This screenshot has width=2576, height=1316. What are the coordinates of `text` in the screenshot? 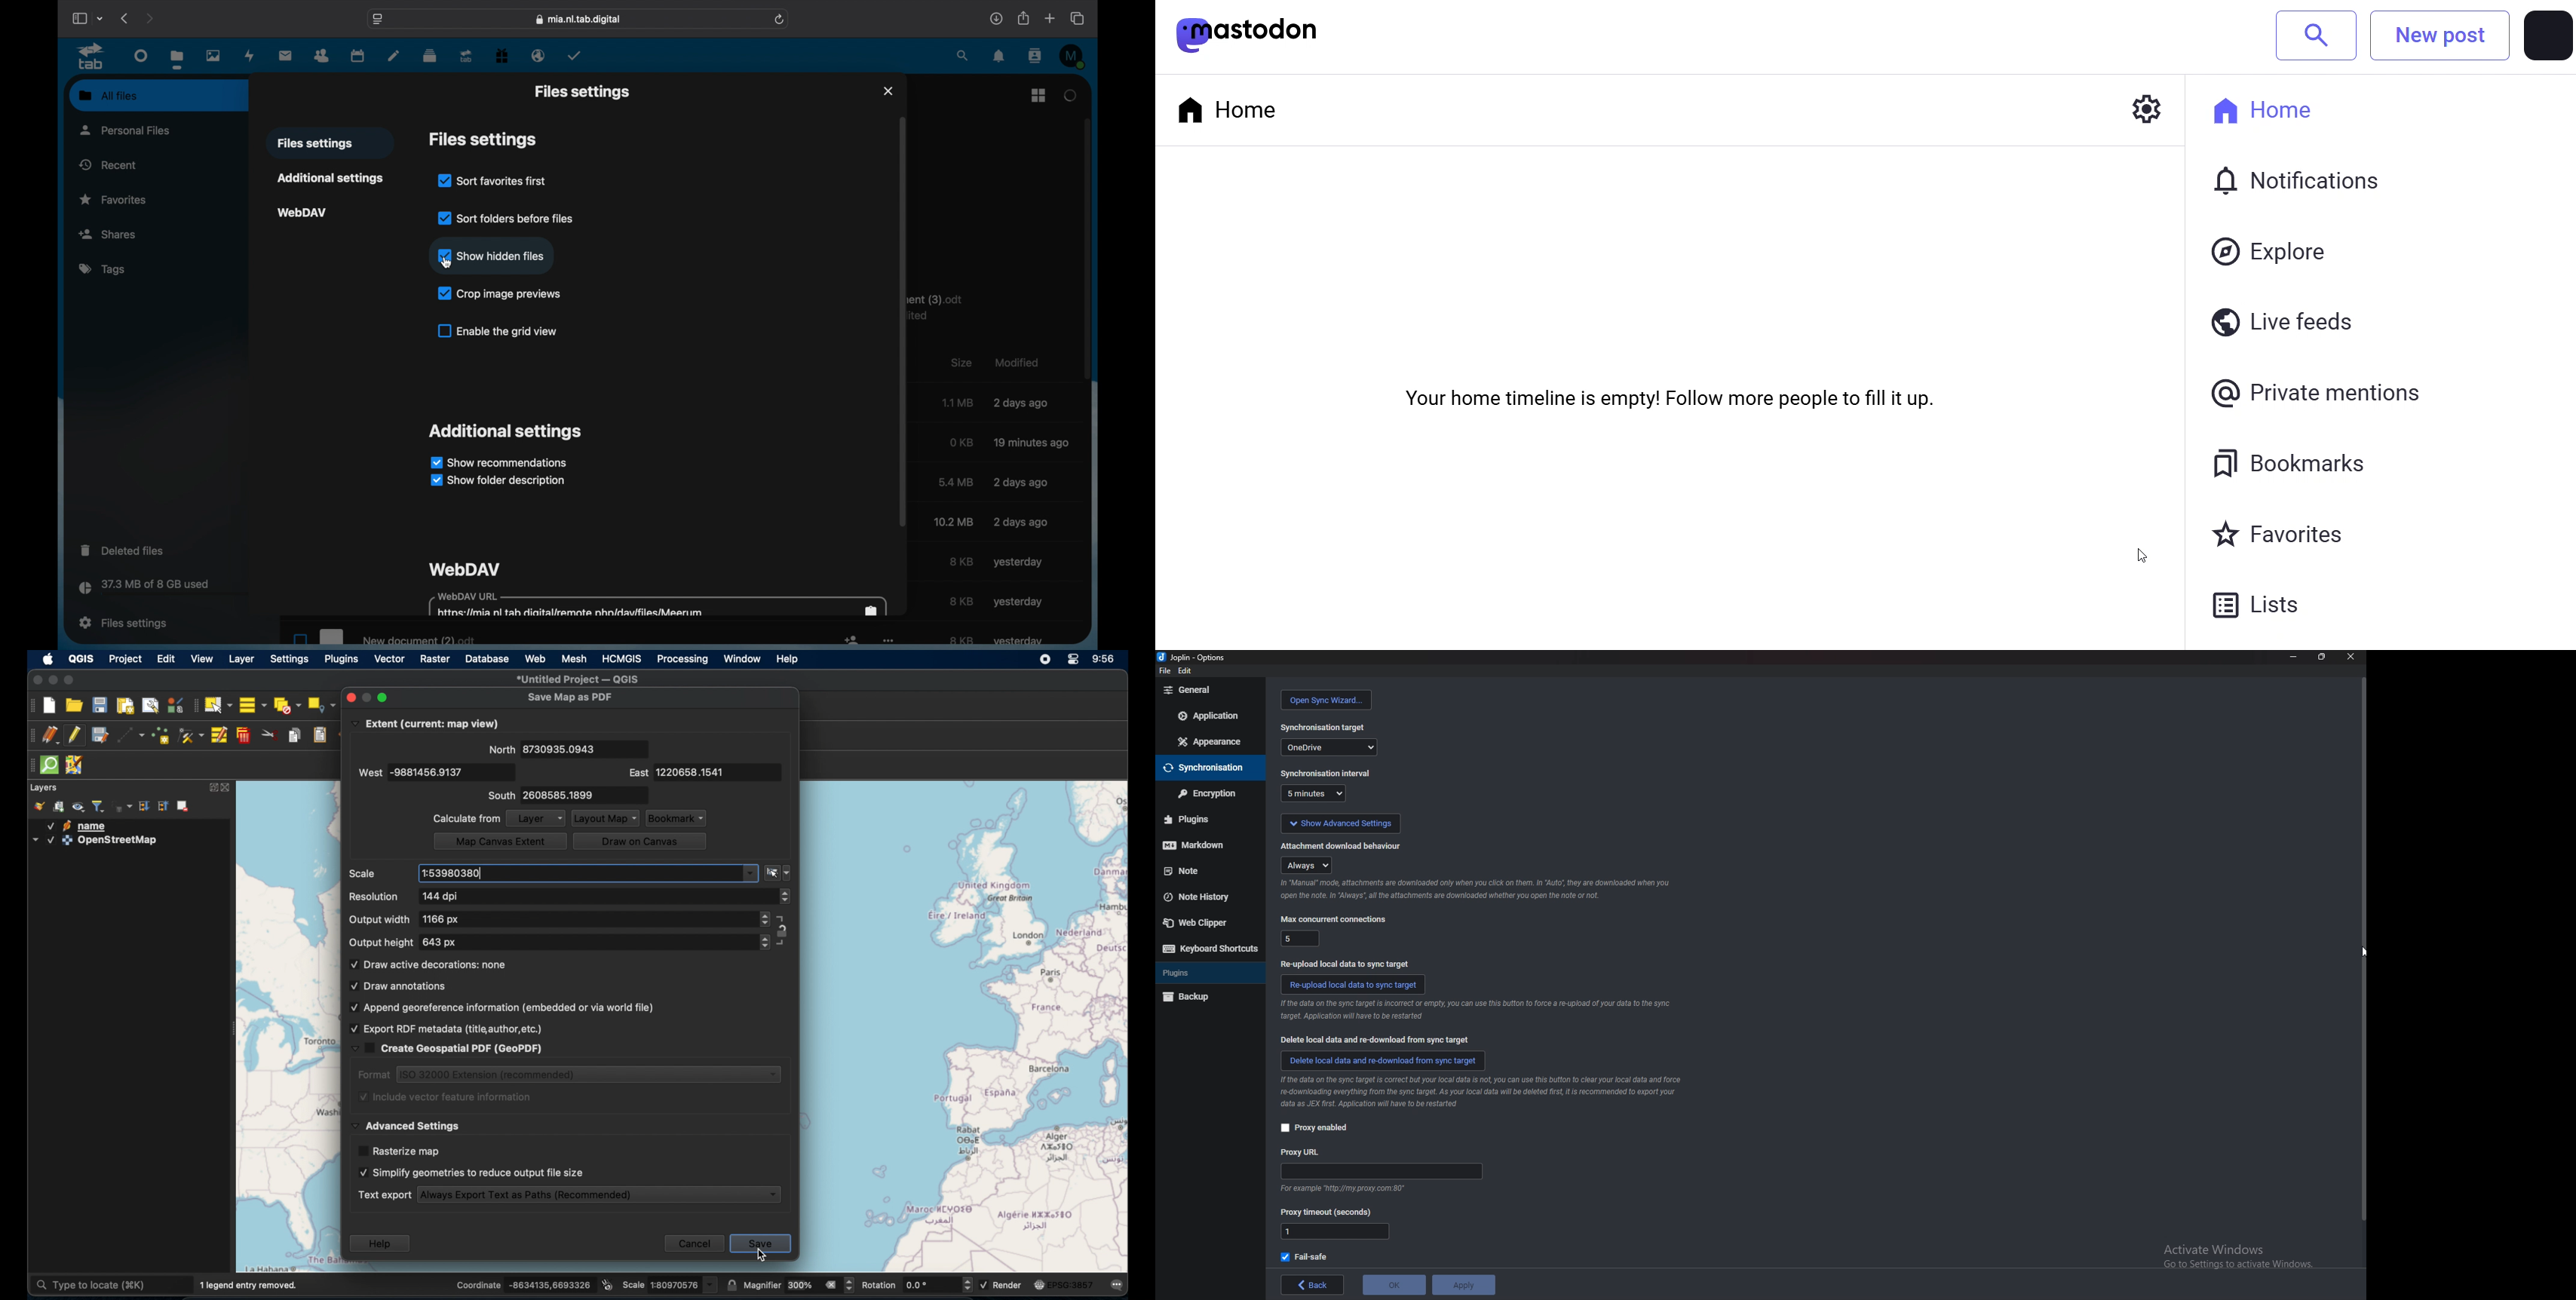 It's located at (949, 308).